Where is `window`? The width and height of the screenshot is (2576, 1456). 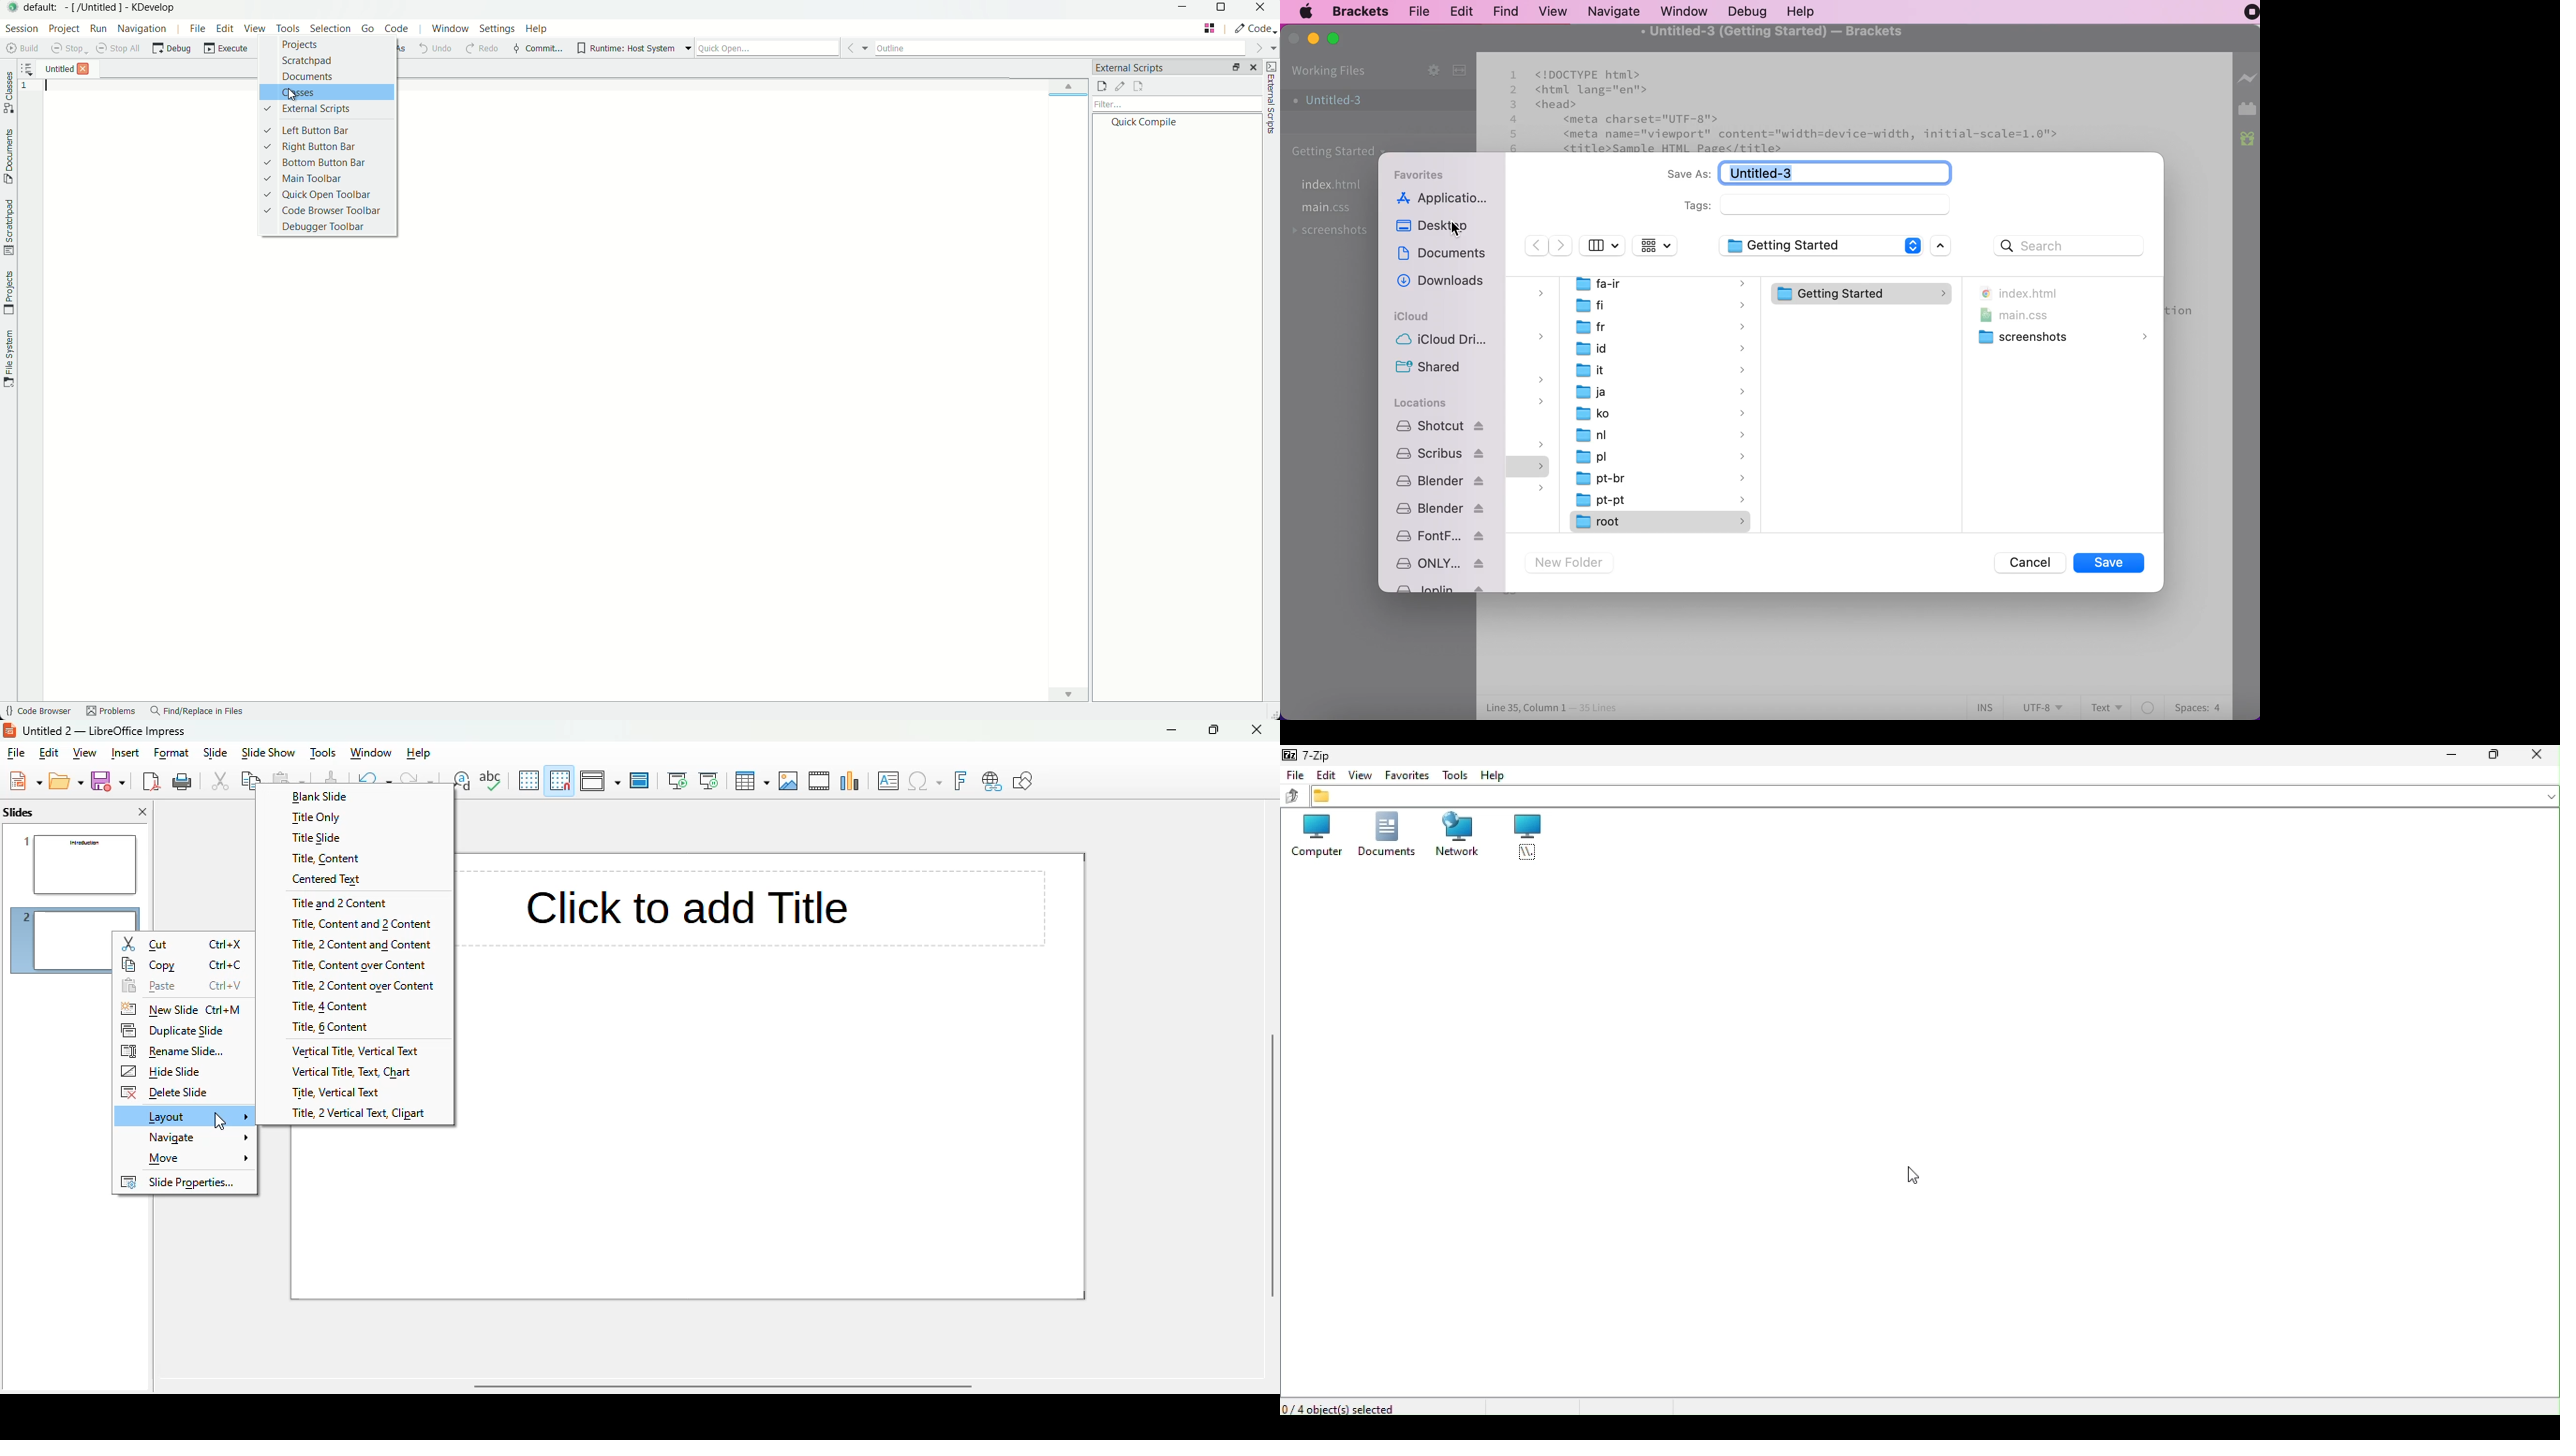 window is located at coordinates (453, 31).